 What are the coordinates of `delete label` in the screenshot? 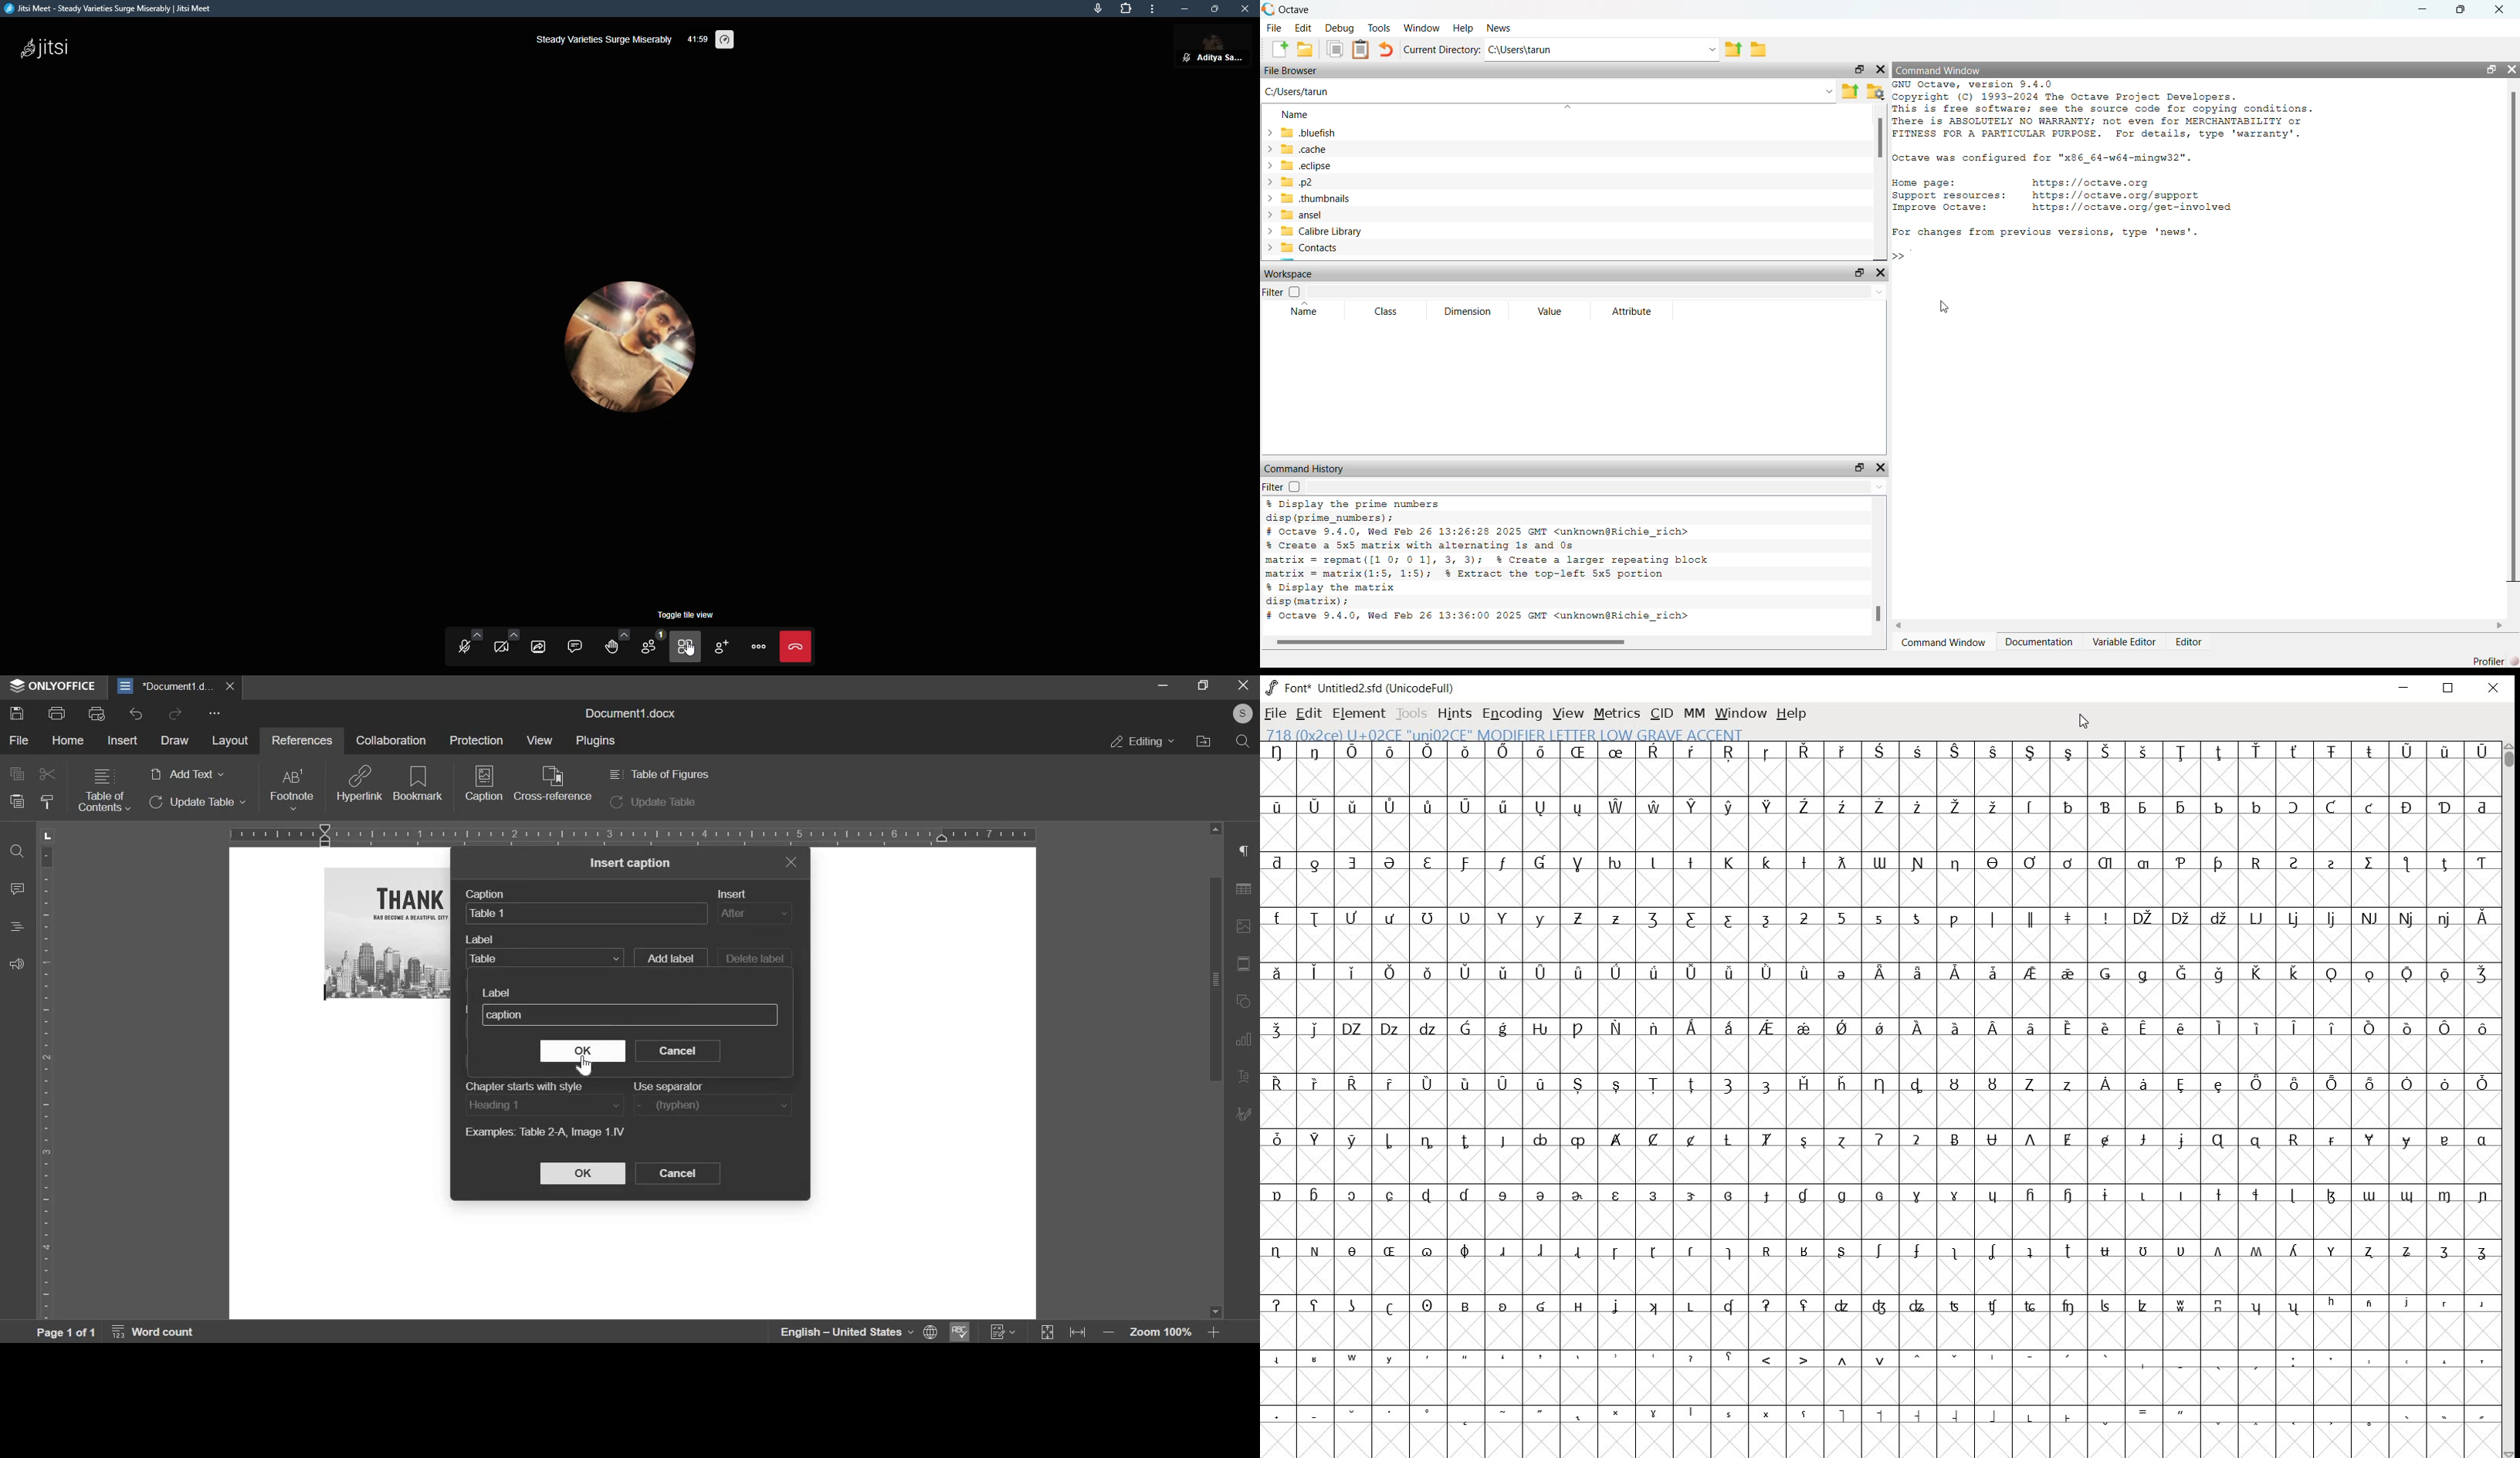 It's located at (755, 959).